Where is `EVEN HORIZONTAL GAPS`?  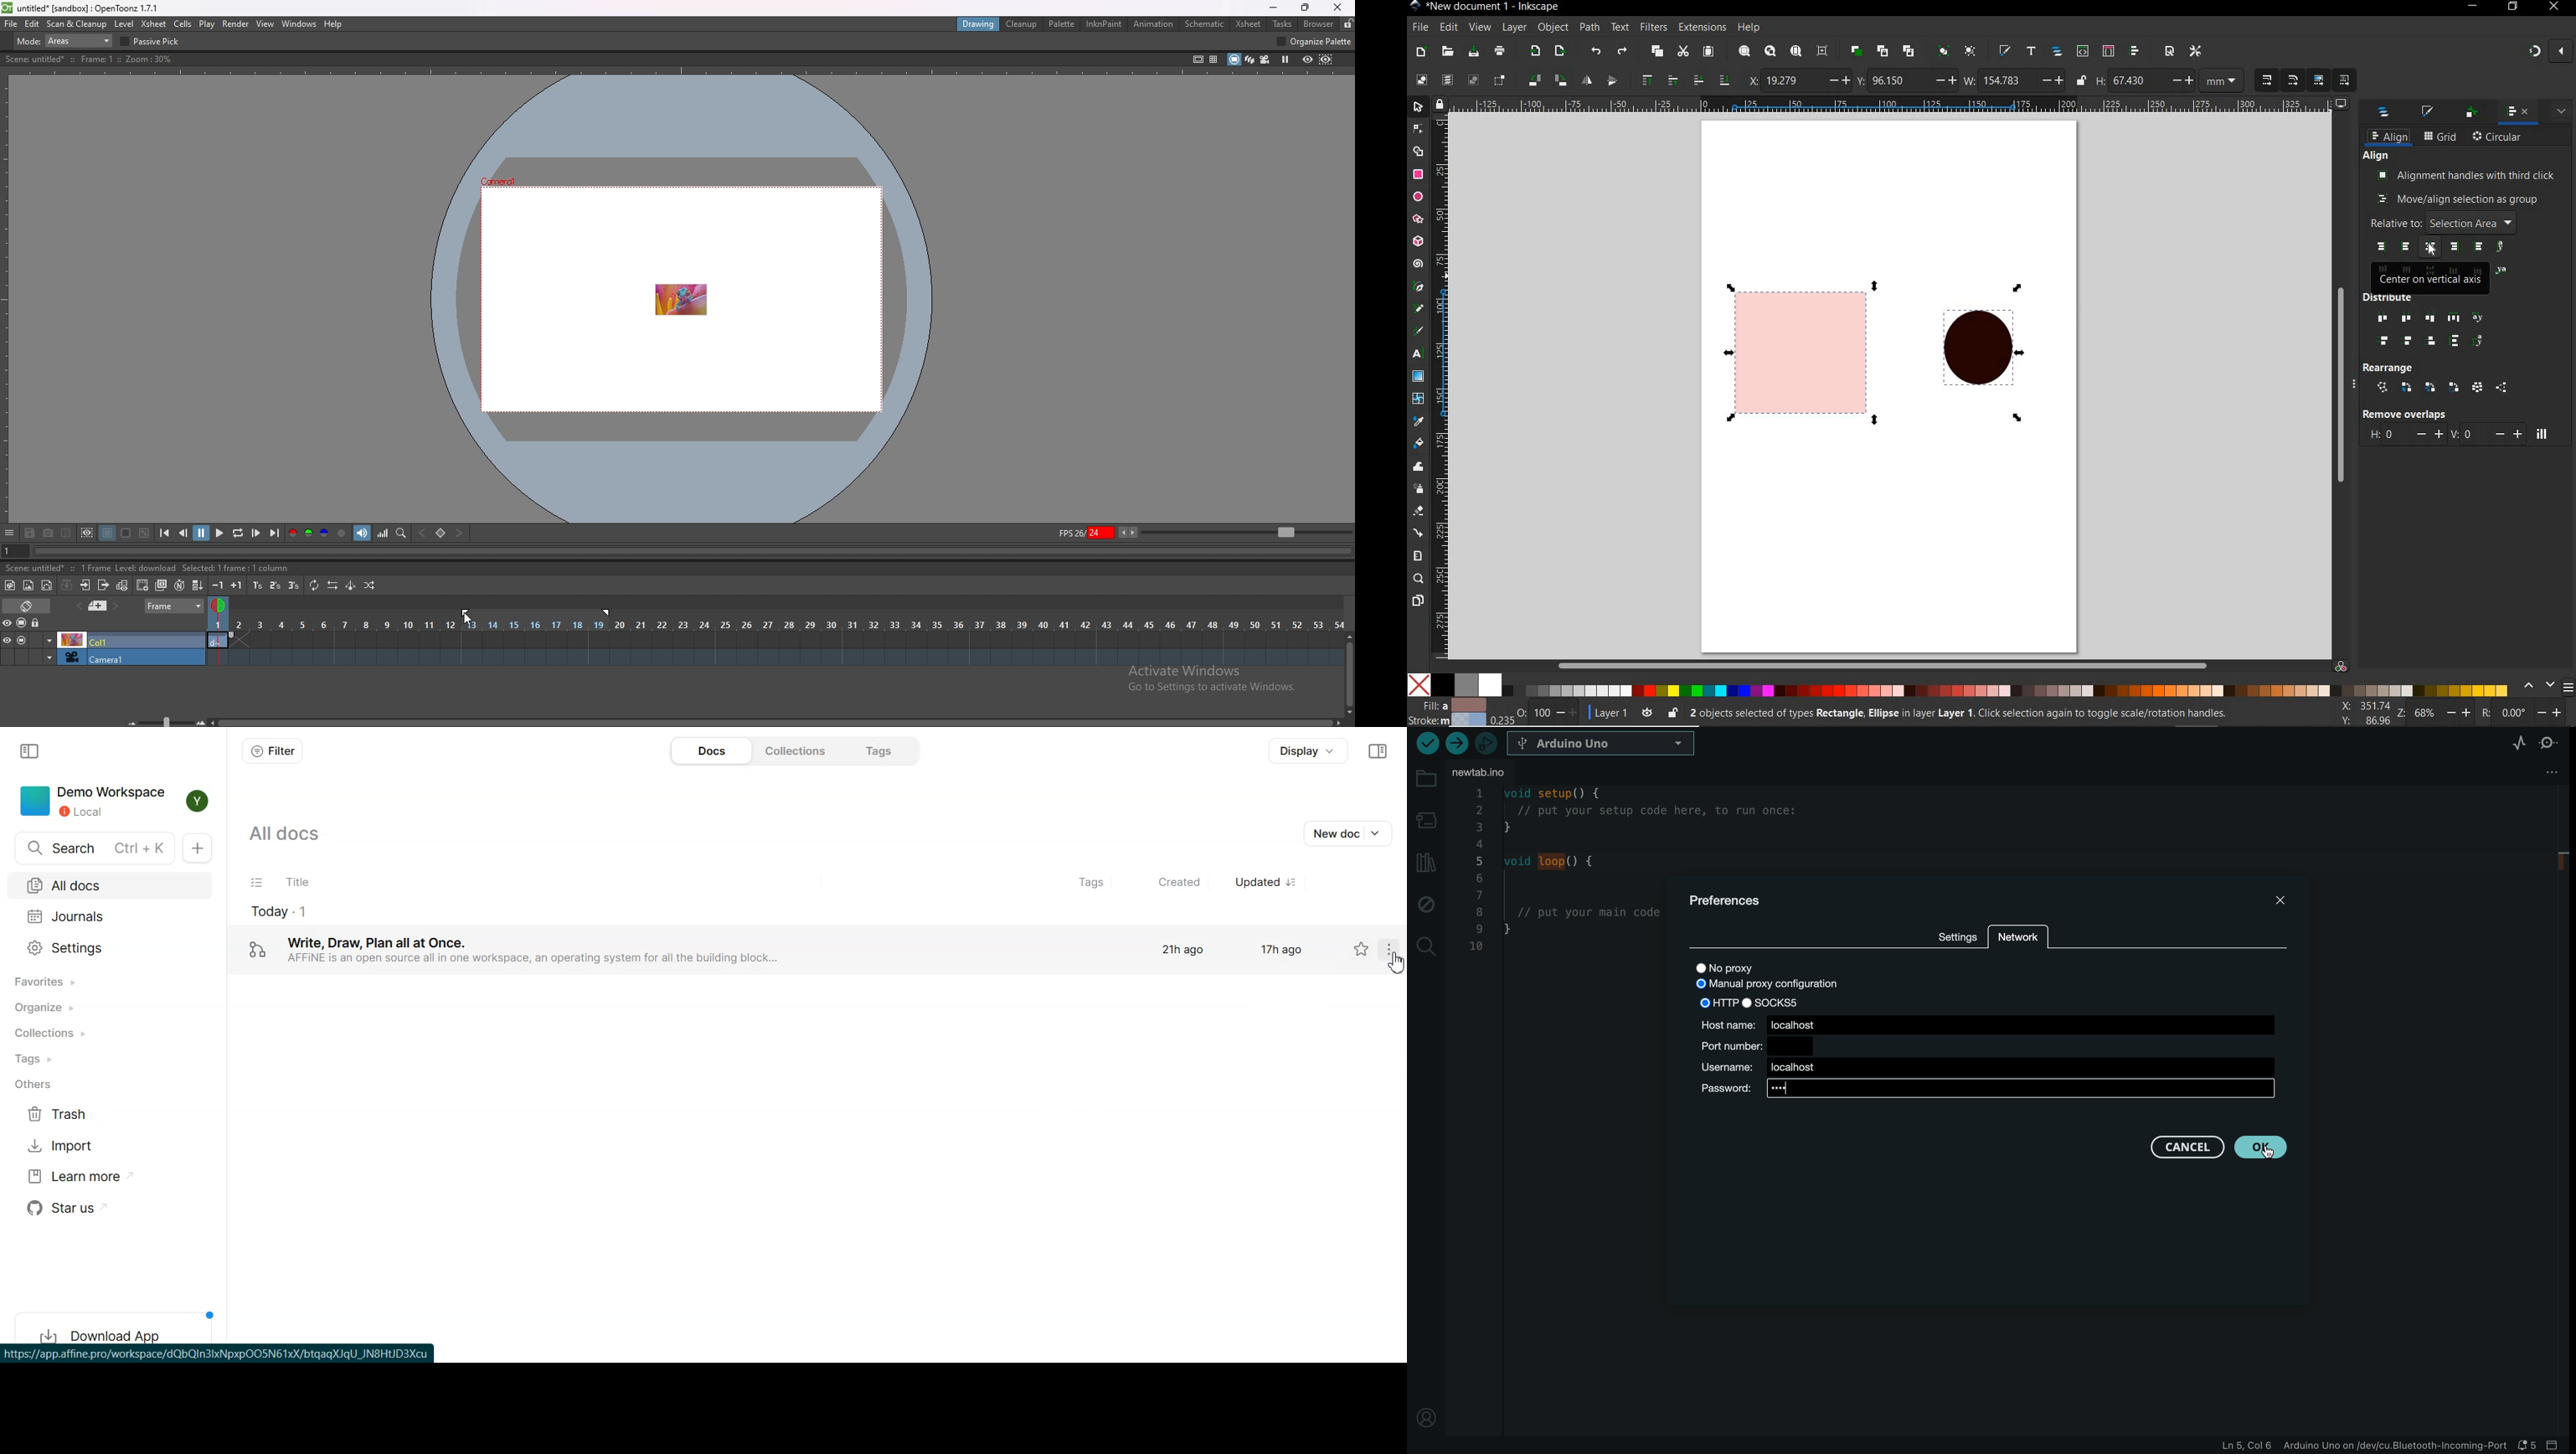
EVEN HORIZONTAL GAPS is located at coordinates (2455, 318).